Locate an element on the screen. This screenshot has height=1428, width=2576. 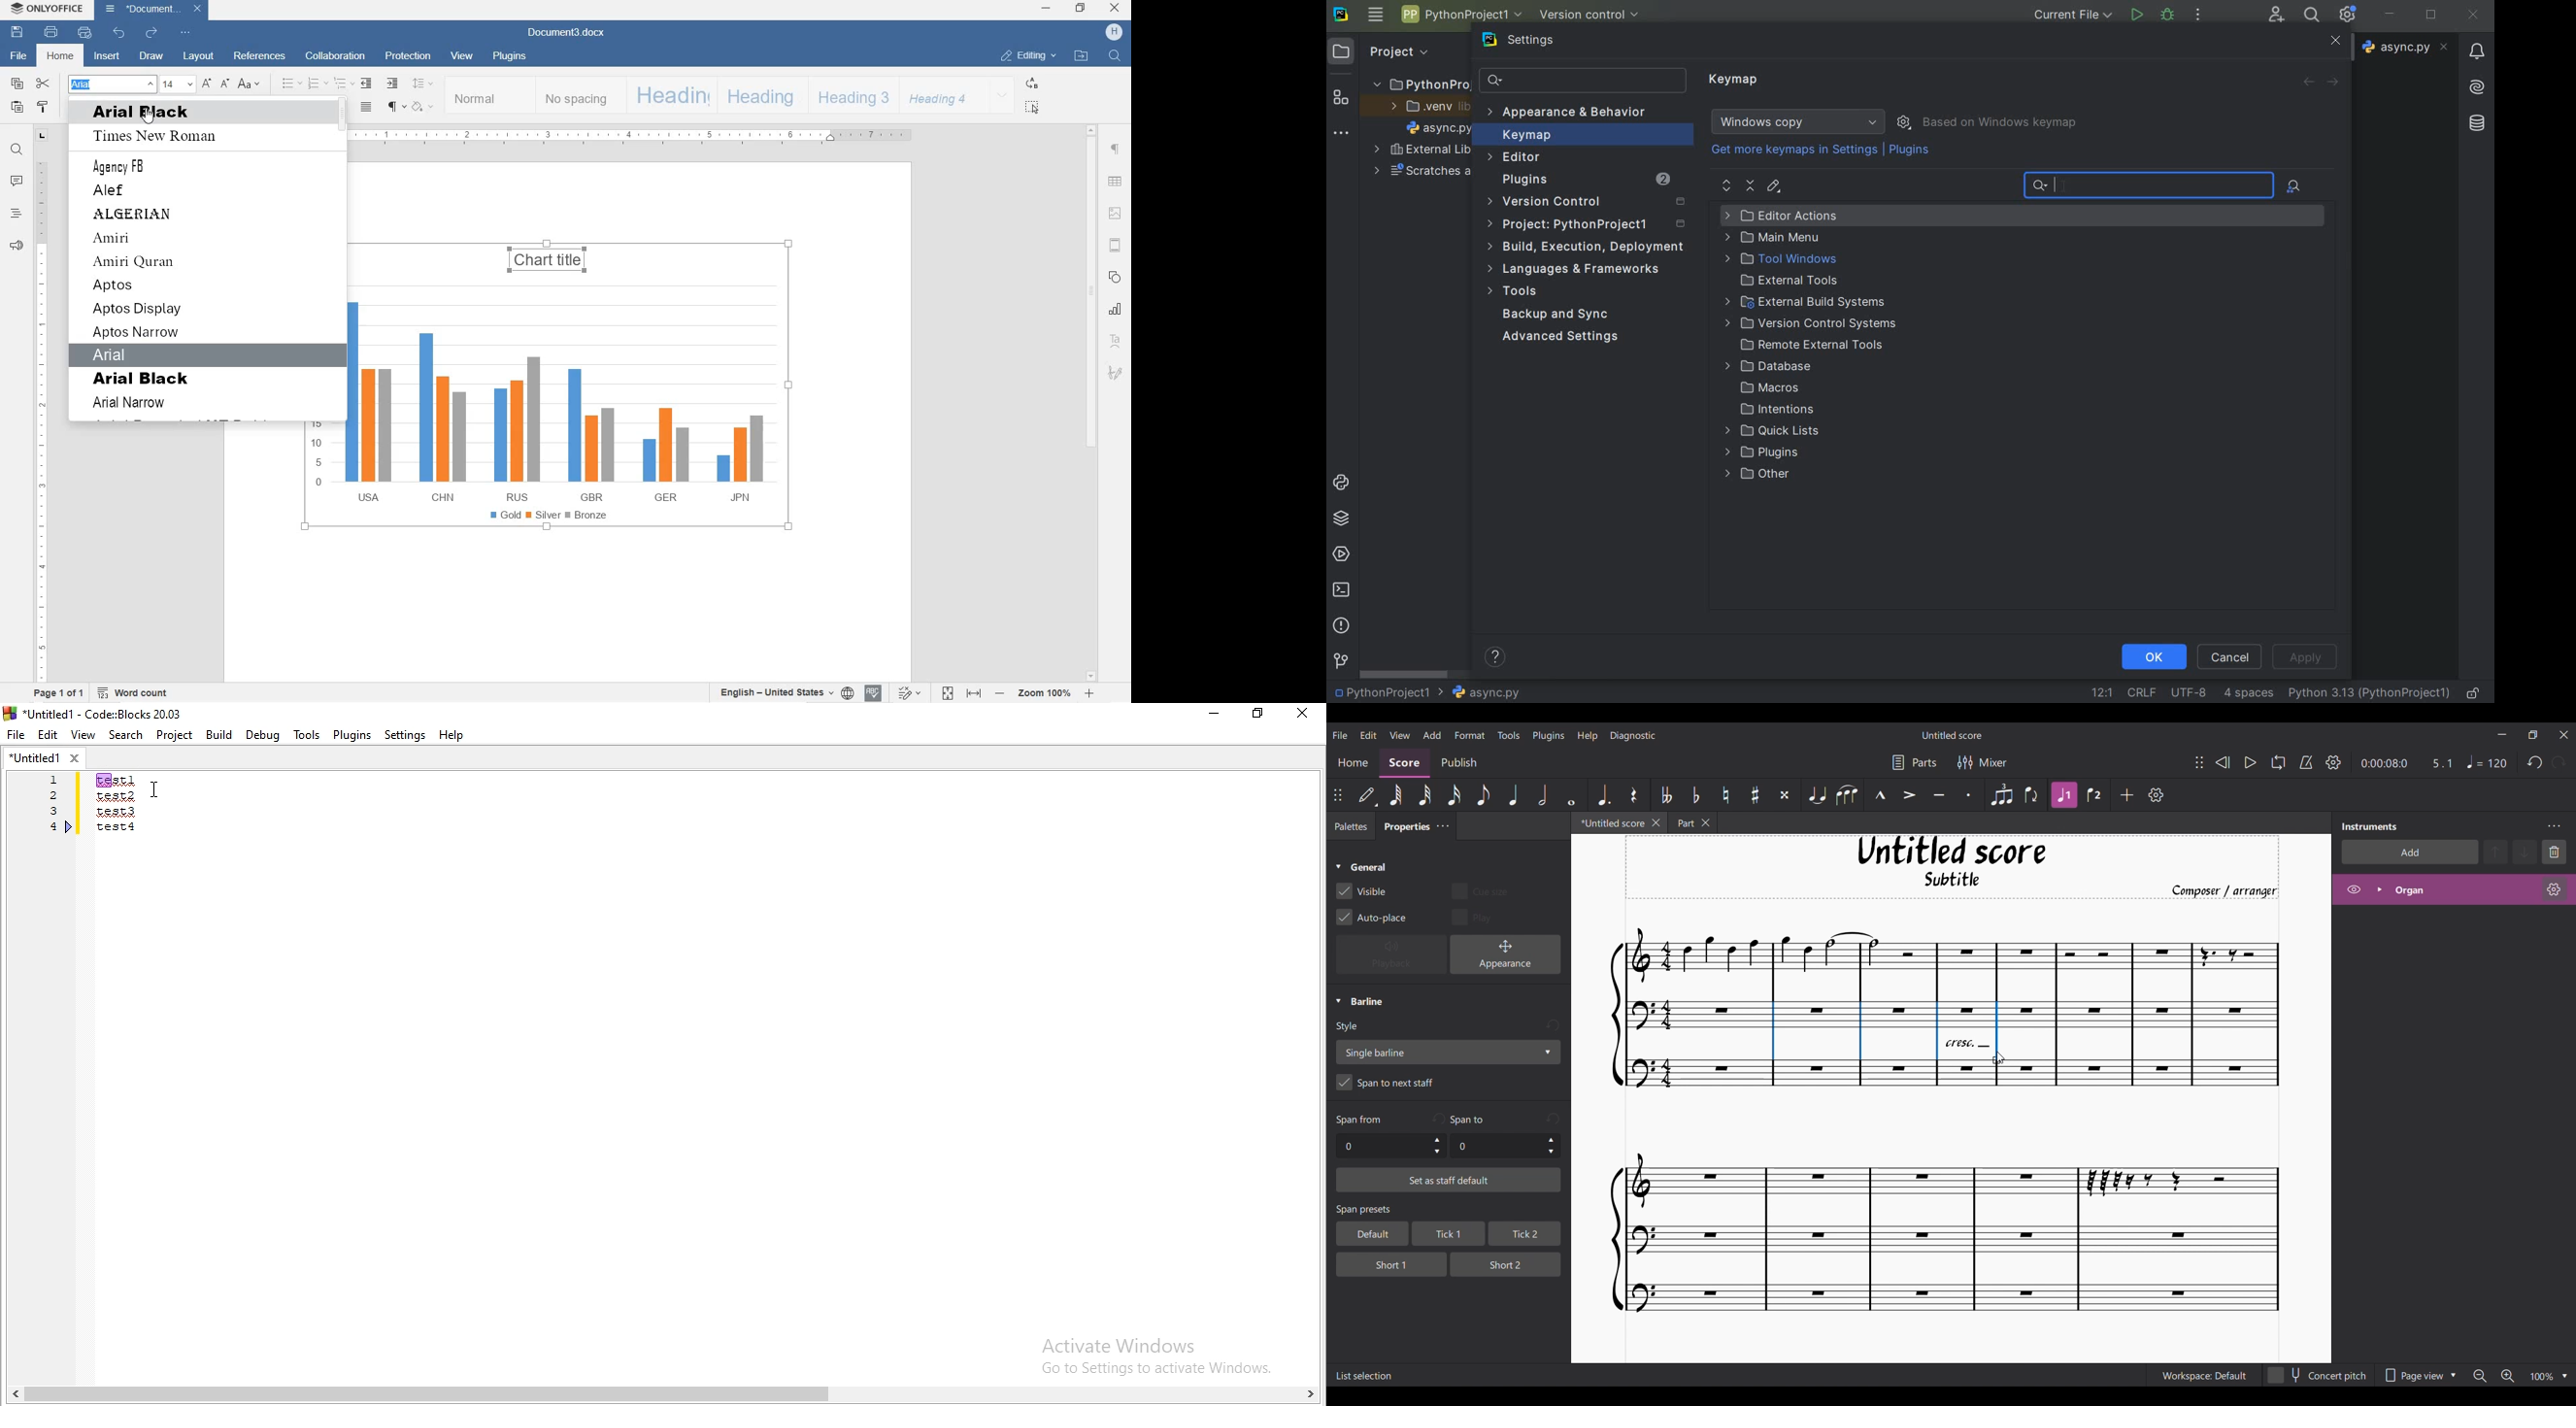
apply is located at coordinates (2304, 657).